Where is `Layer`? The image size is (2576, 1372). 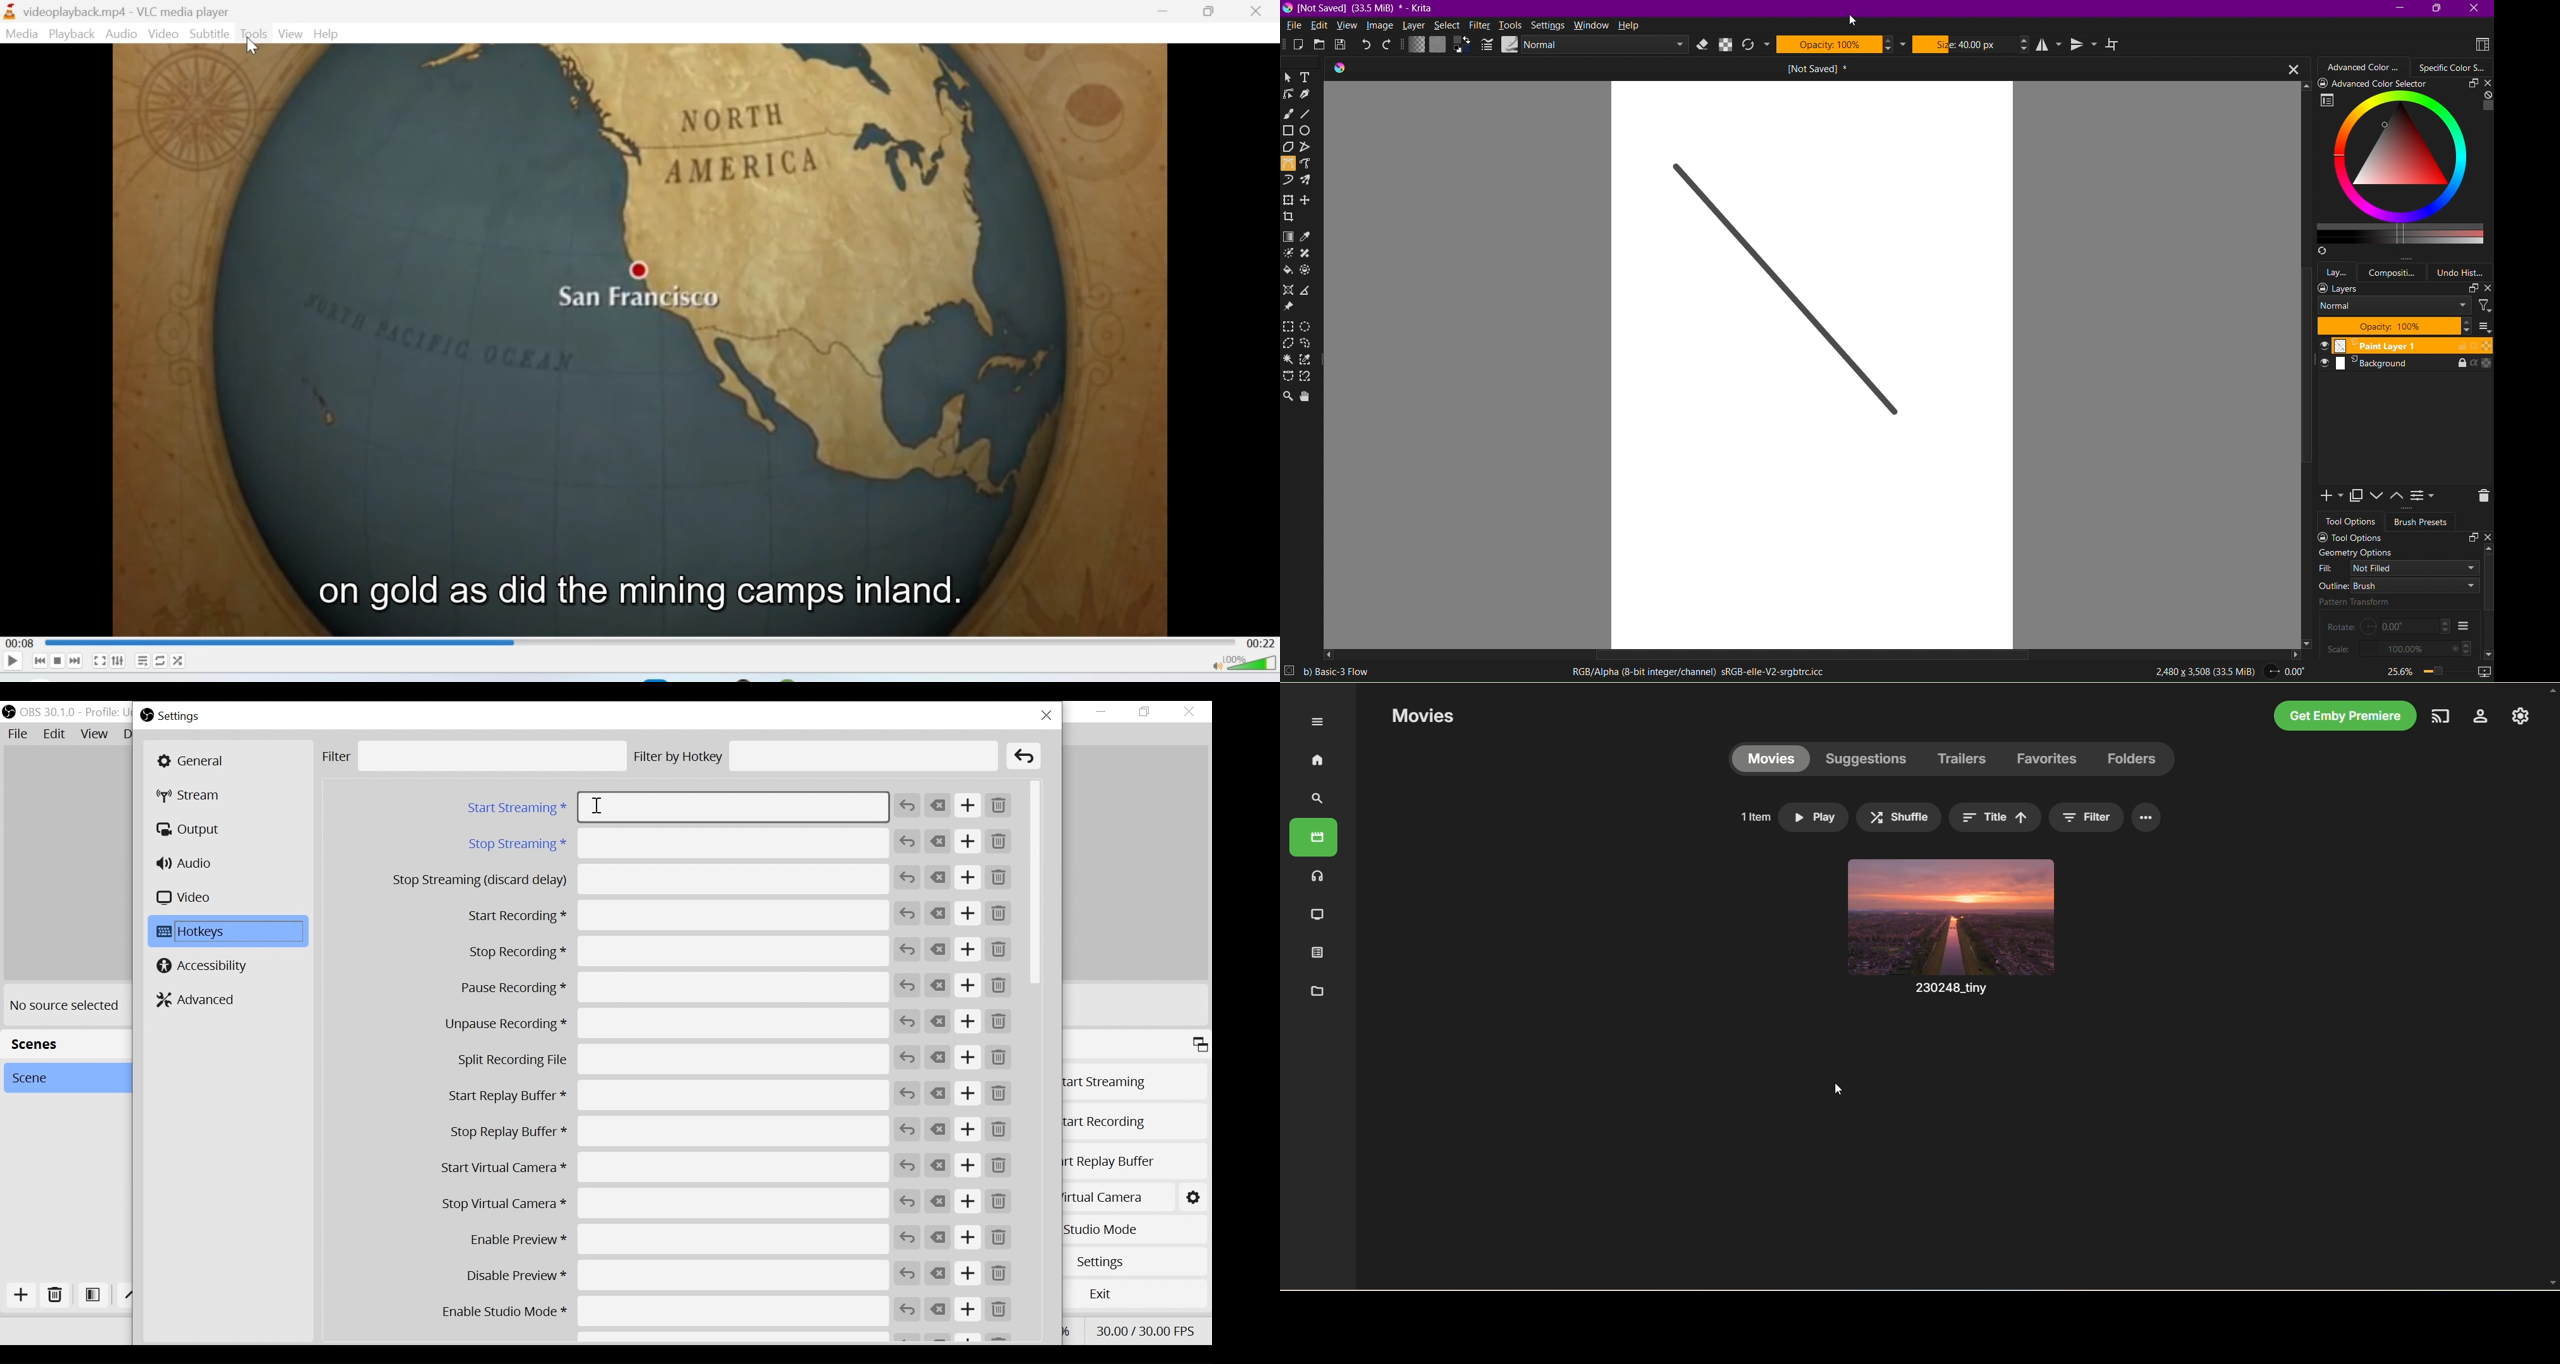 Layer is located at coordinates (1415, 27).